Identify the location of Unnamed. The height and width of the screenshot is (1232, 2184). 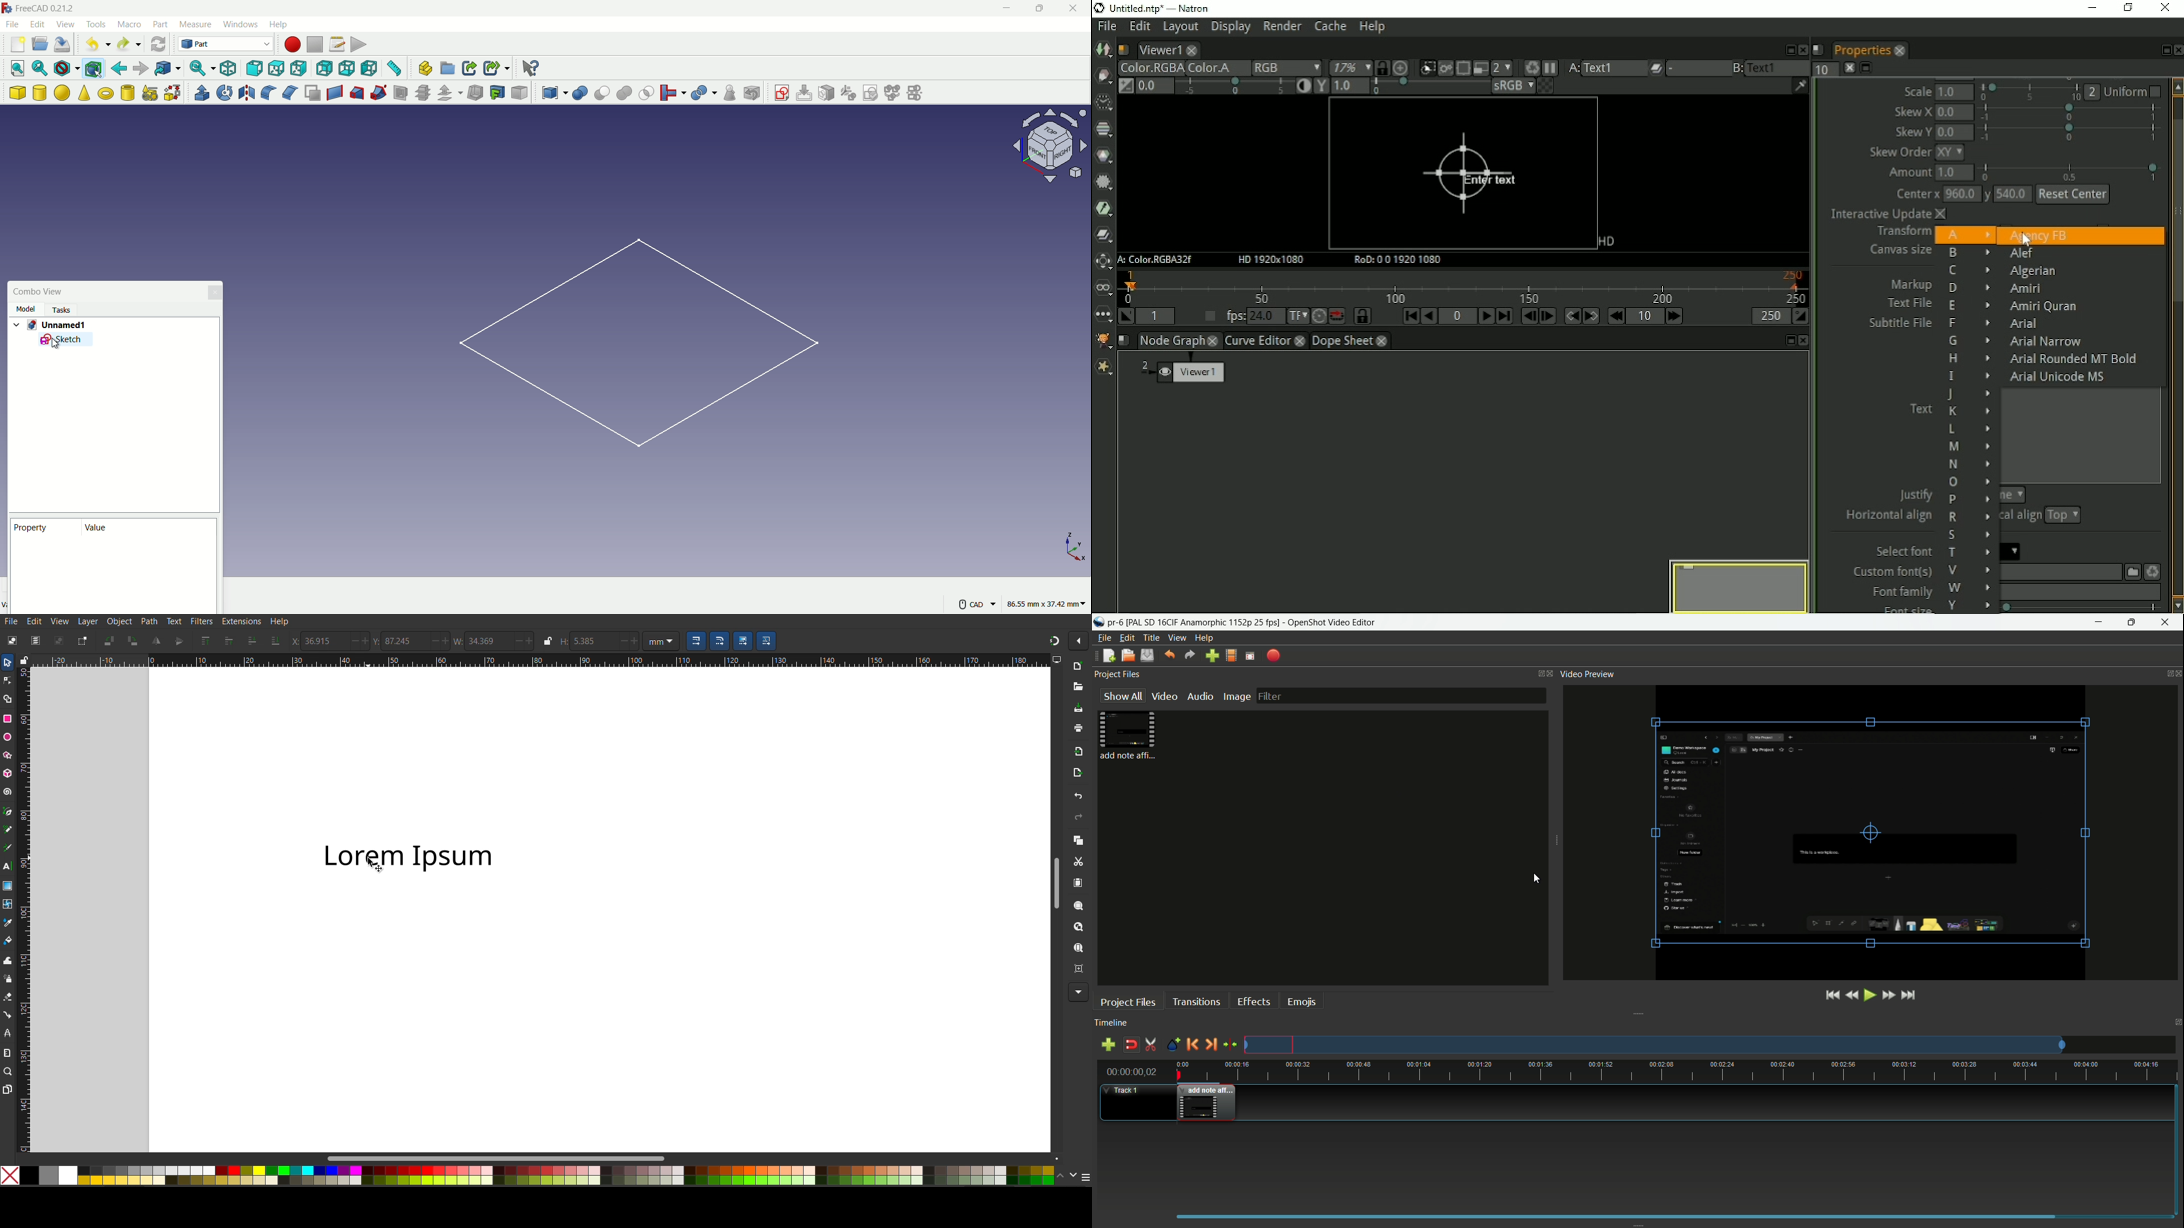
(53, 325).